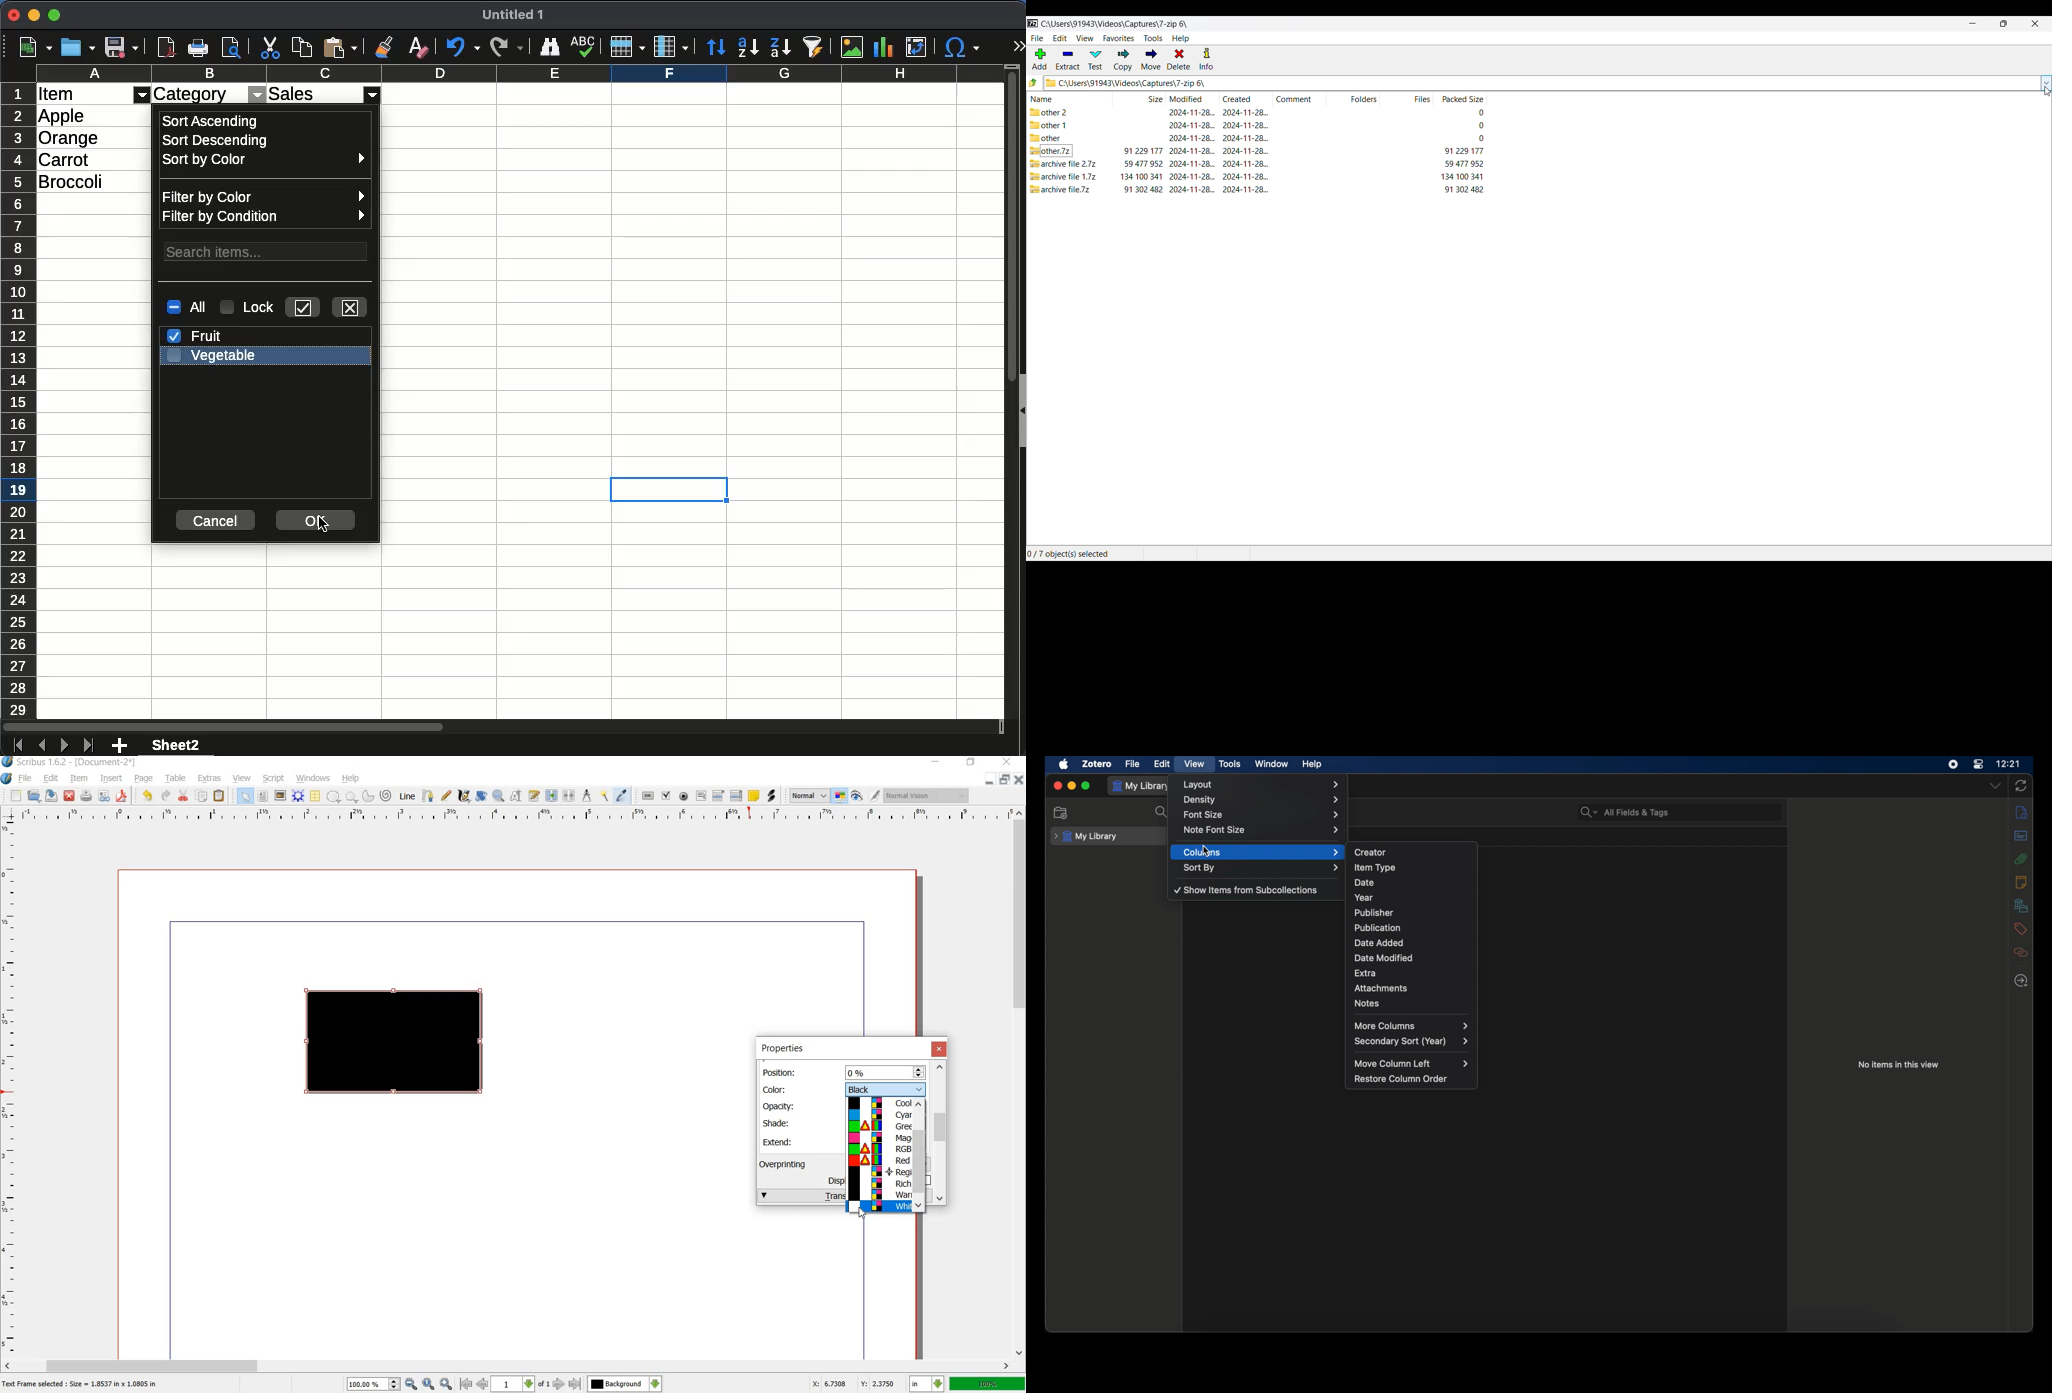 Image resolution: width=2072 pixels, height=1400 pixels. What do you see at coordinates (782, 1072) in the screenshot?
I see `position` at bounding box center [782, 1072].